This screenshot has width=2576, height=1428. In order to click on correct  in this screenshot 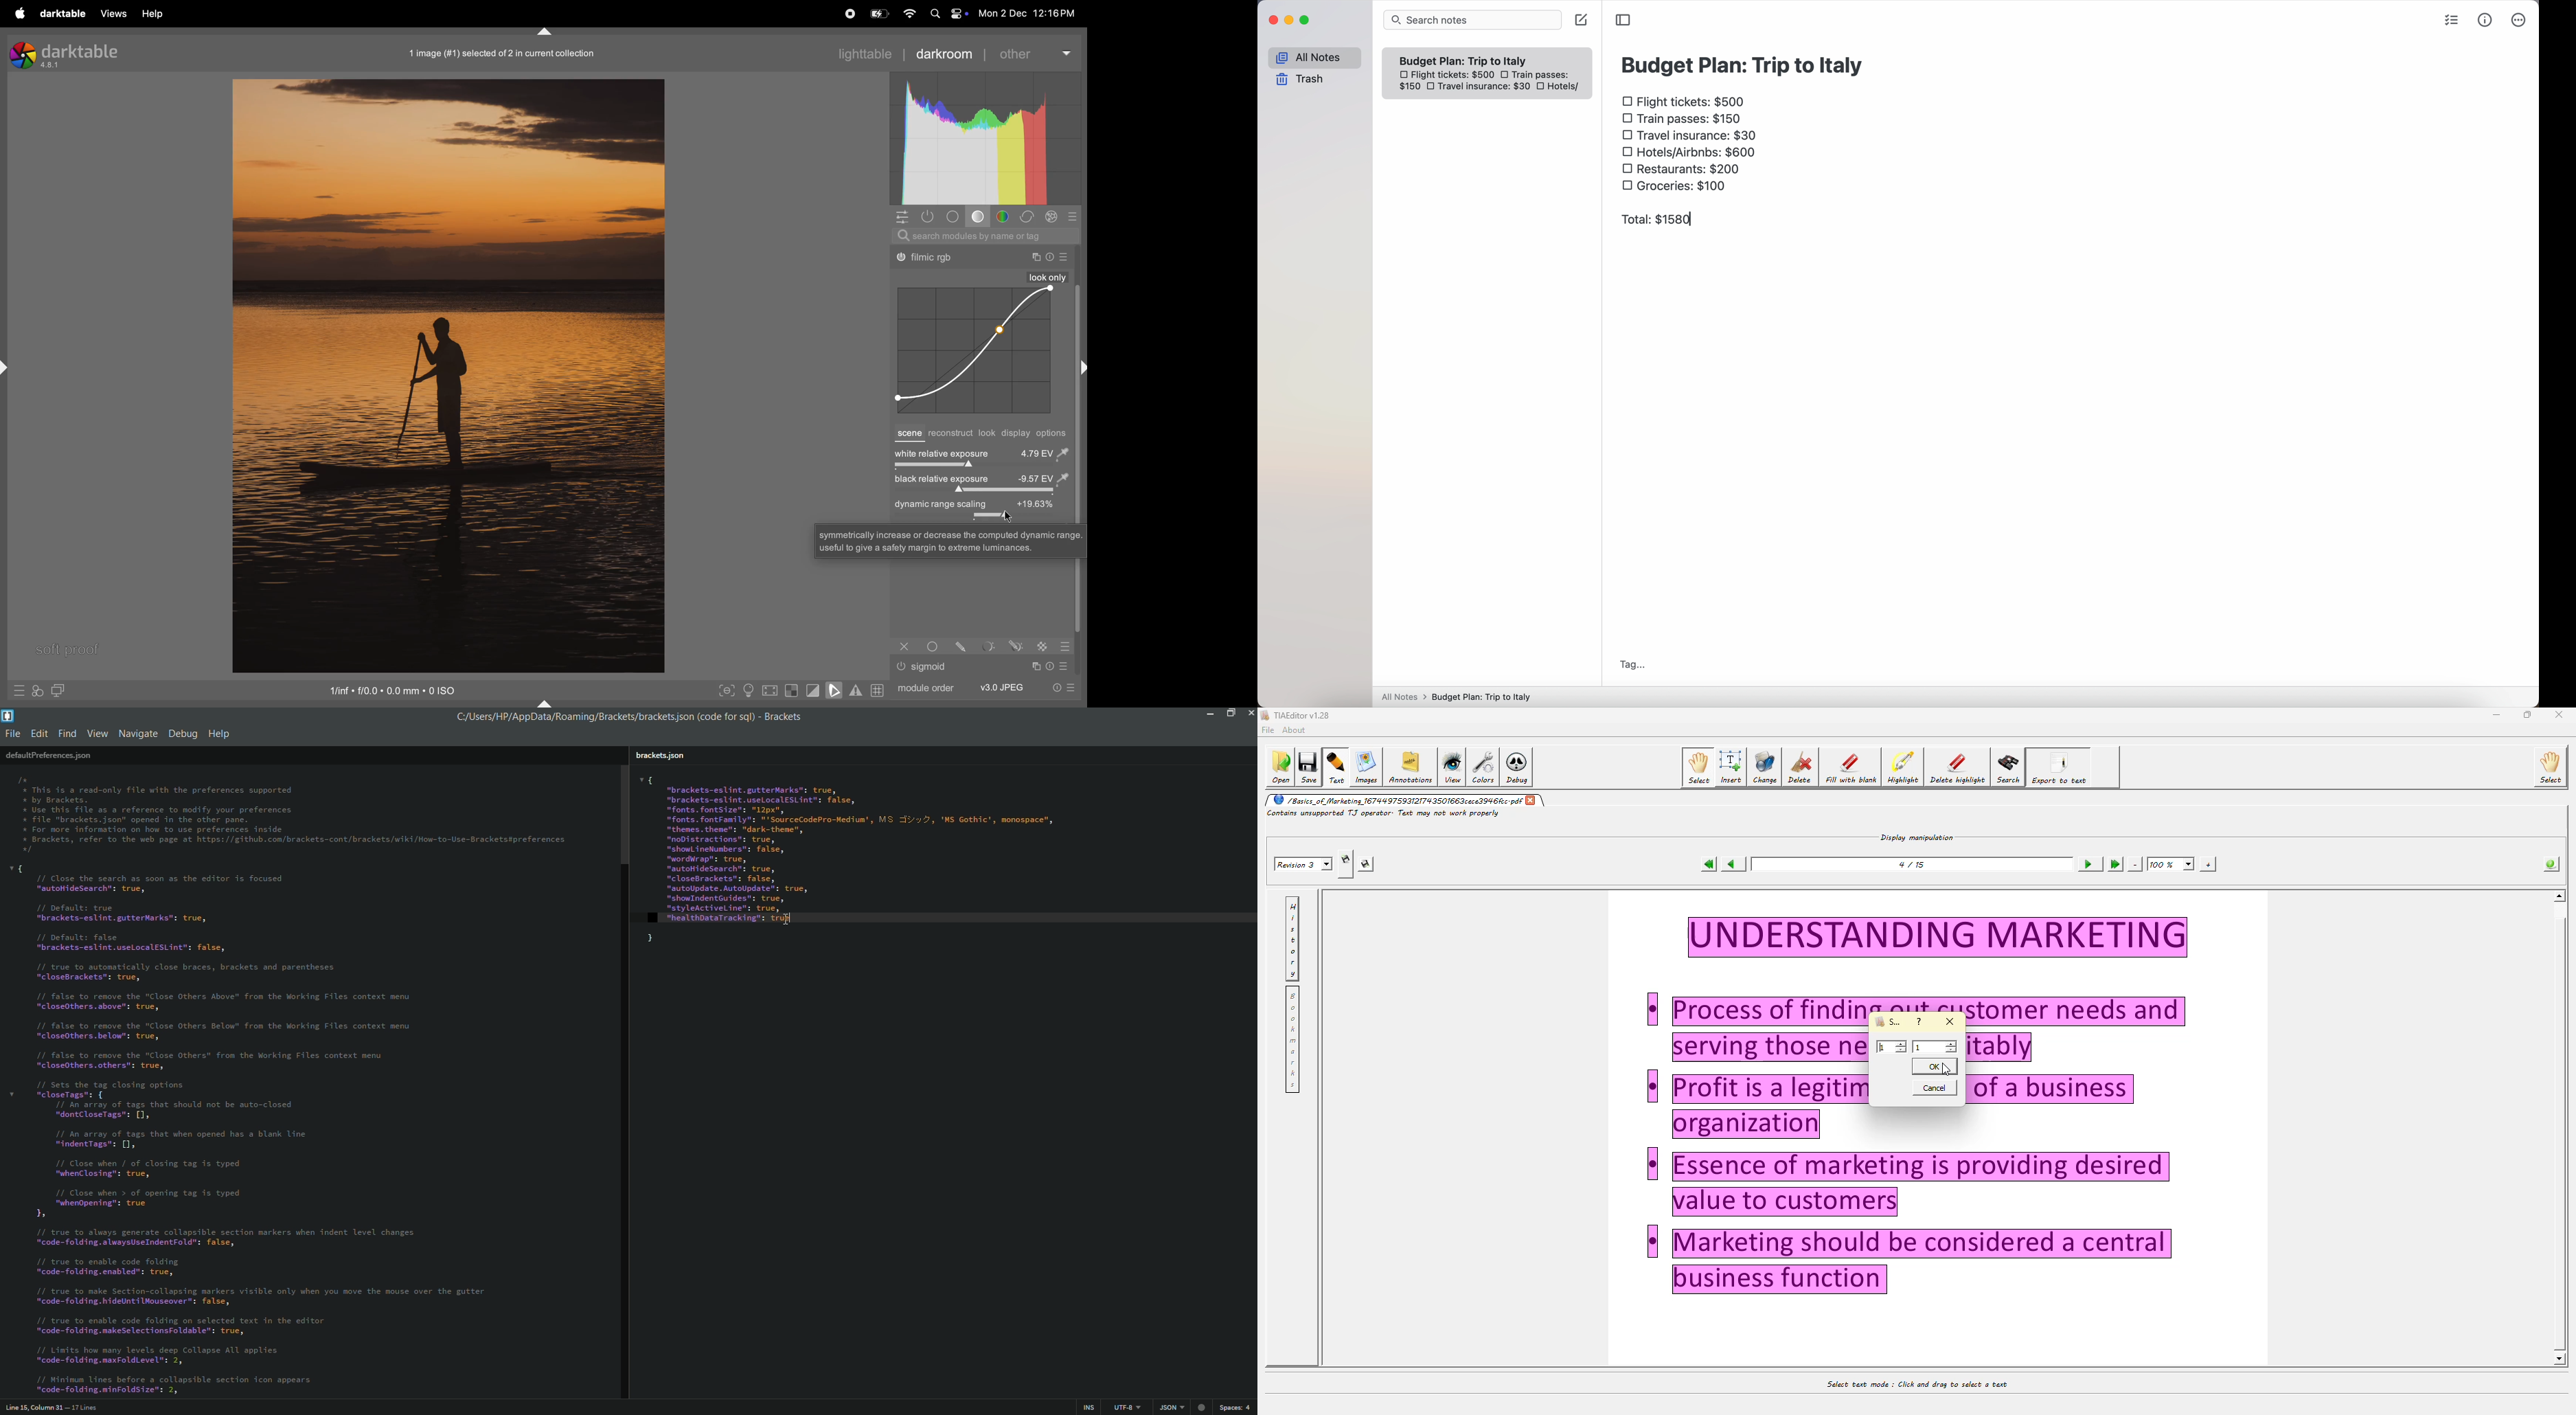, I will do `click(1027, 217)`.